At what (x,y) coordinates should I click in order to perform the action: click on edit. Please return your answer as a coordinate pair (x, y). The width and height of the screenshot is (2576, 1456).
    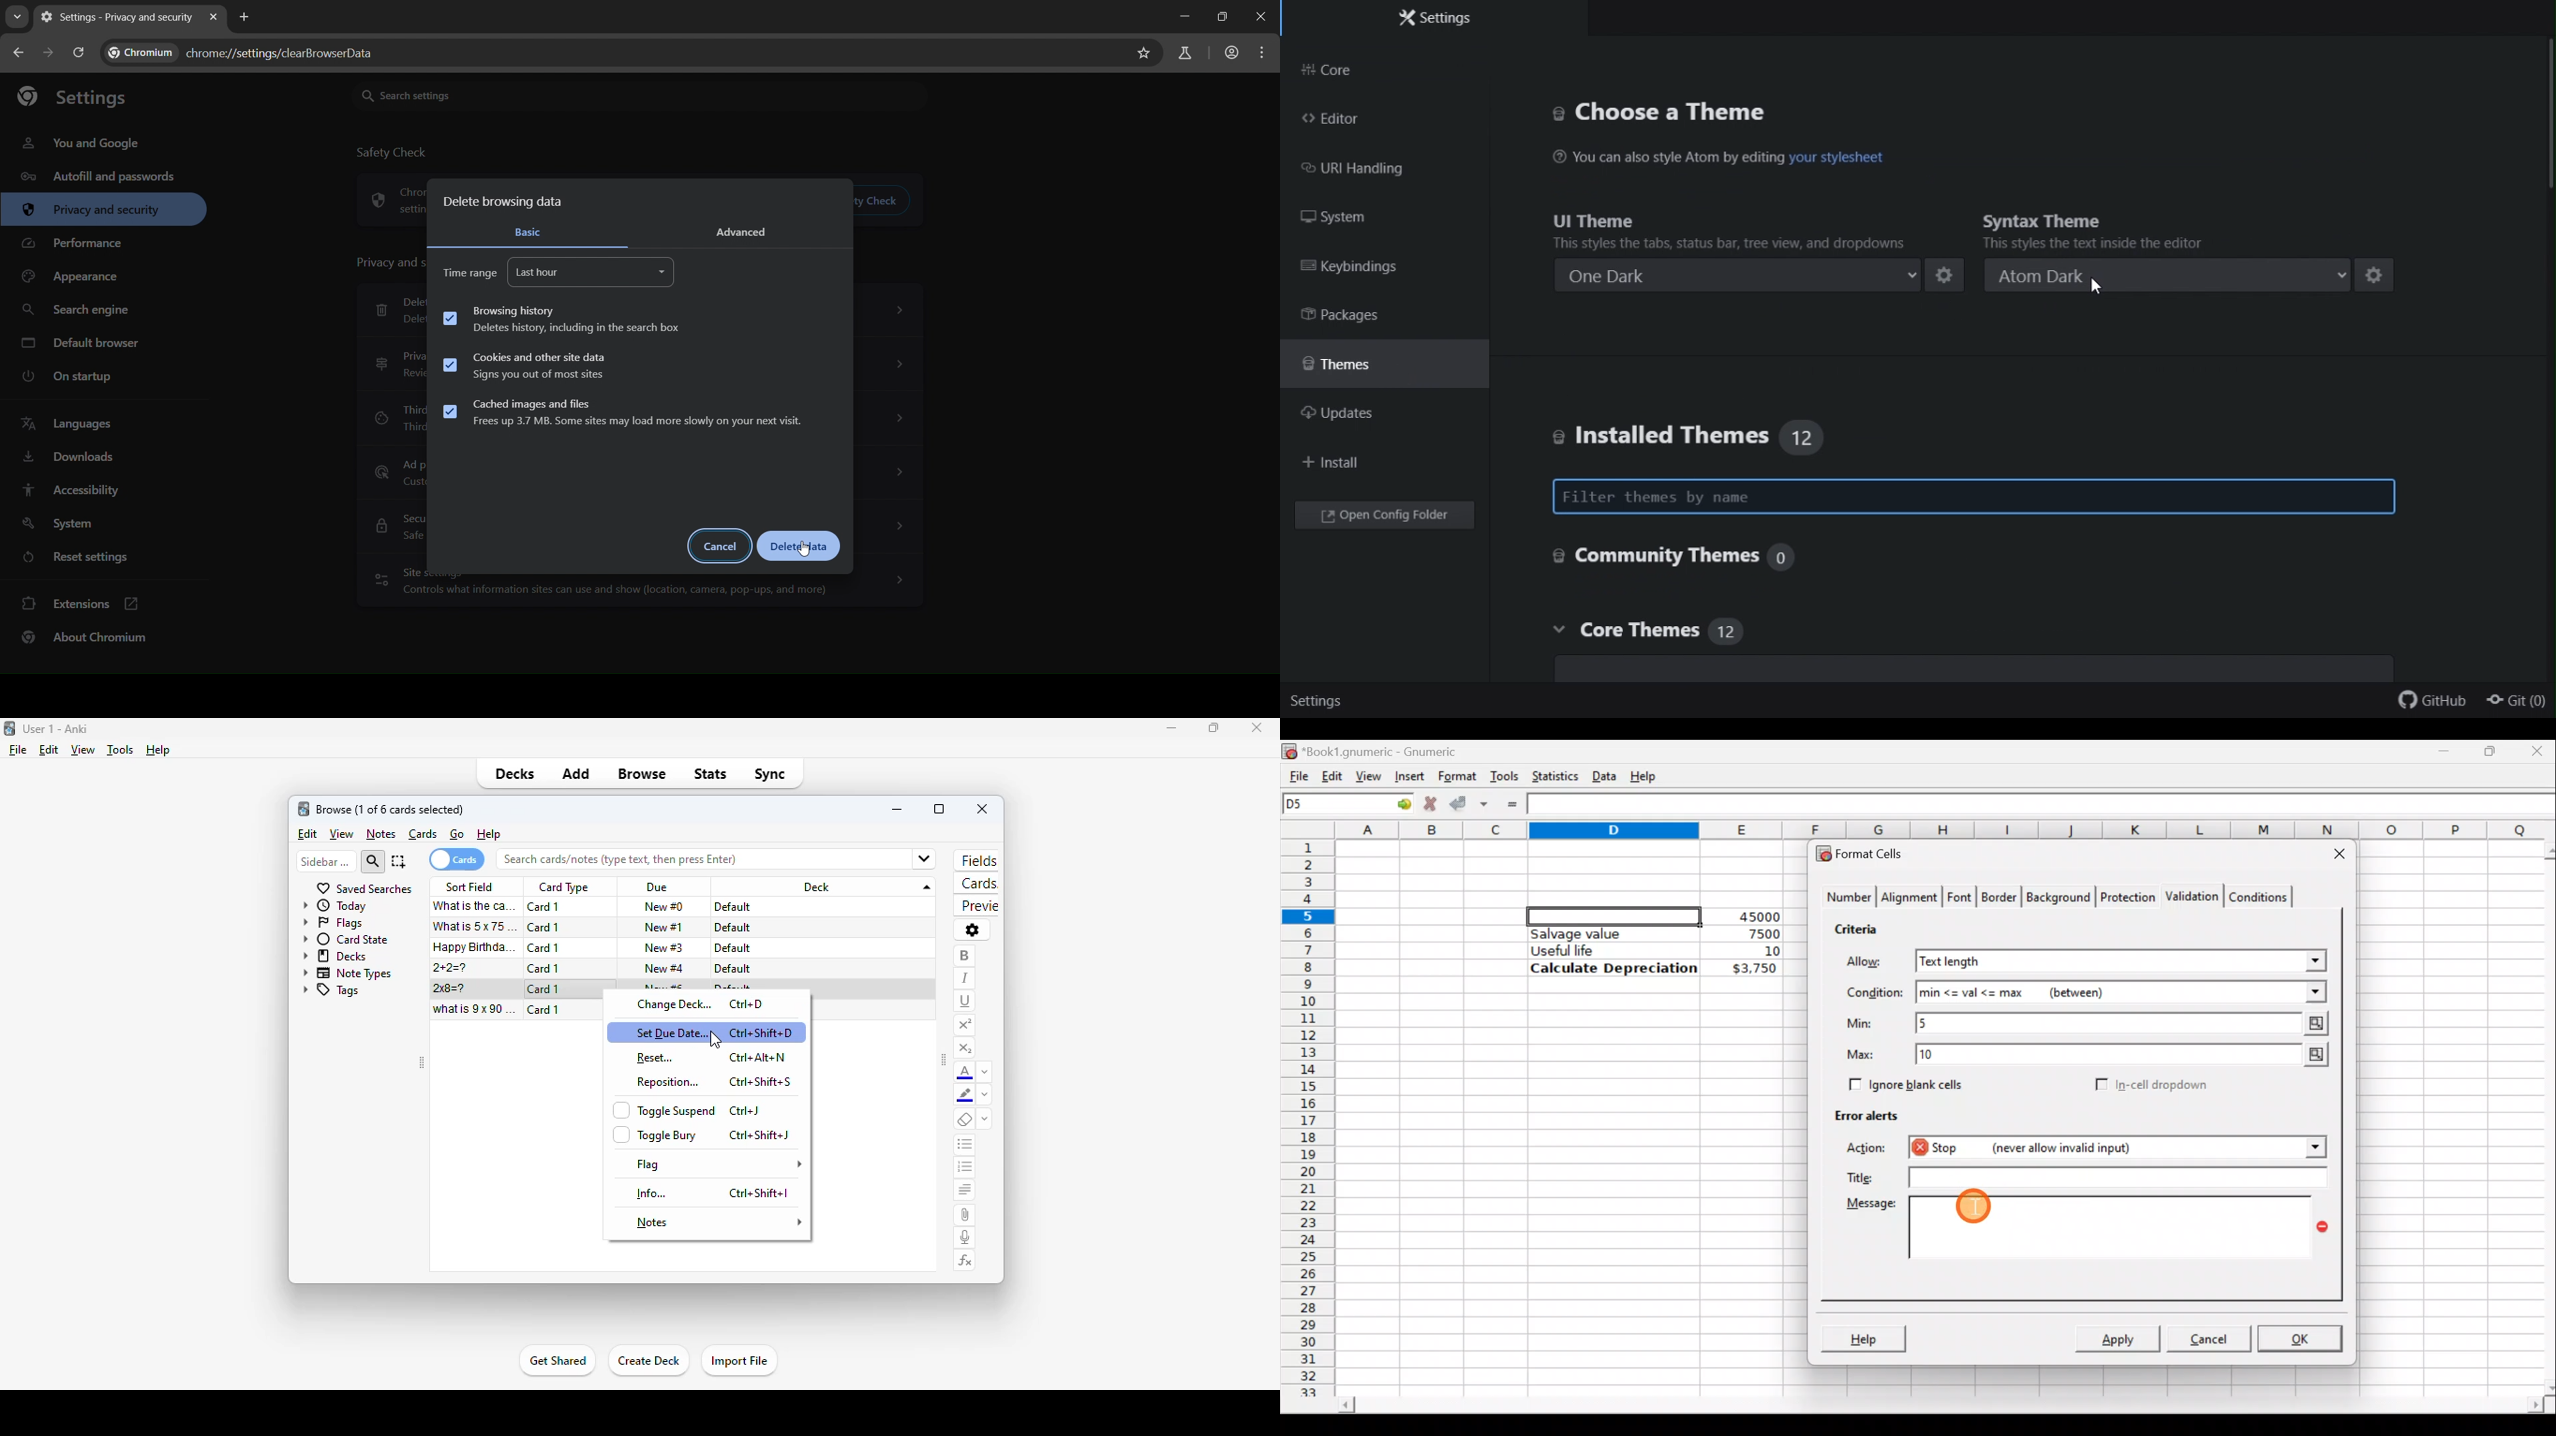
    Looking at the image, I should click on (48, 750).